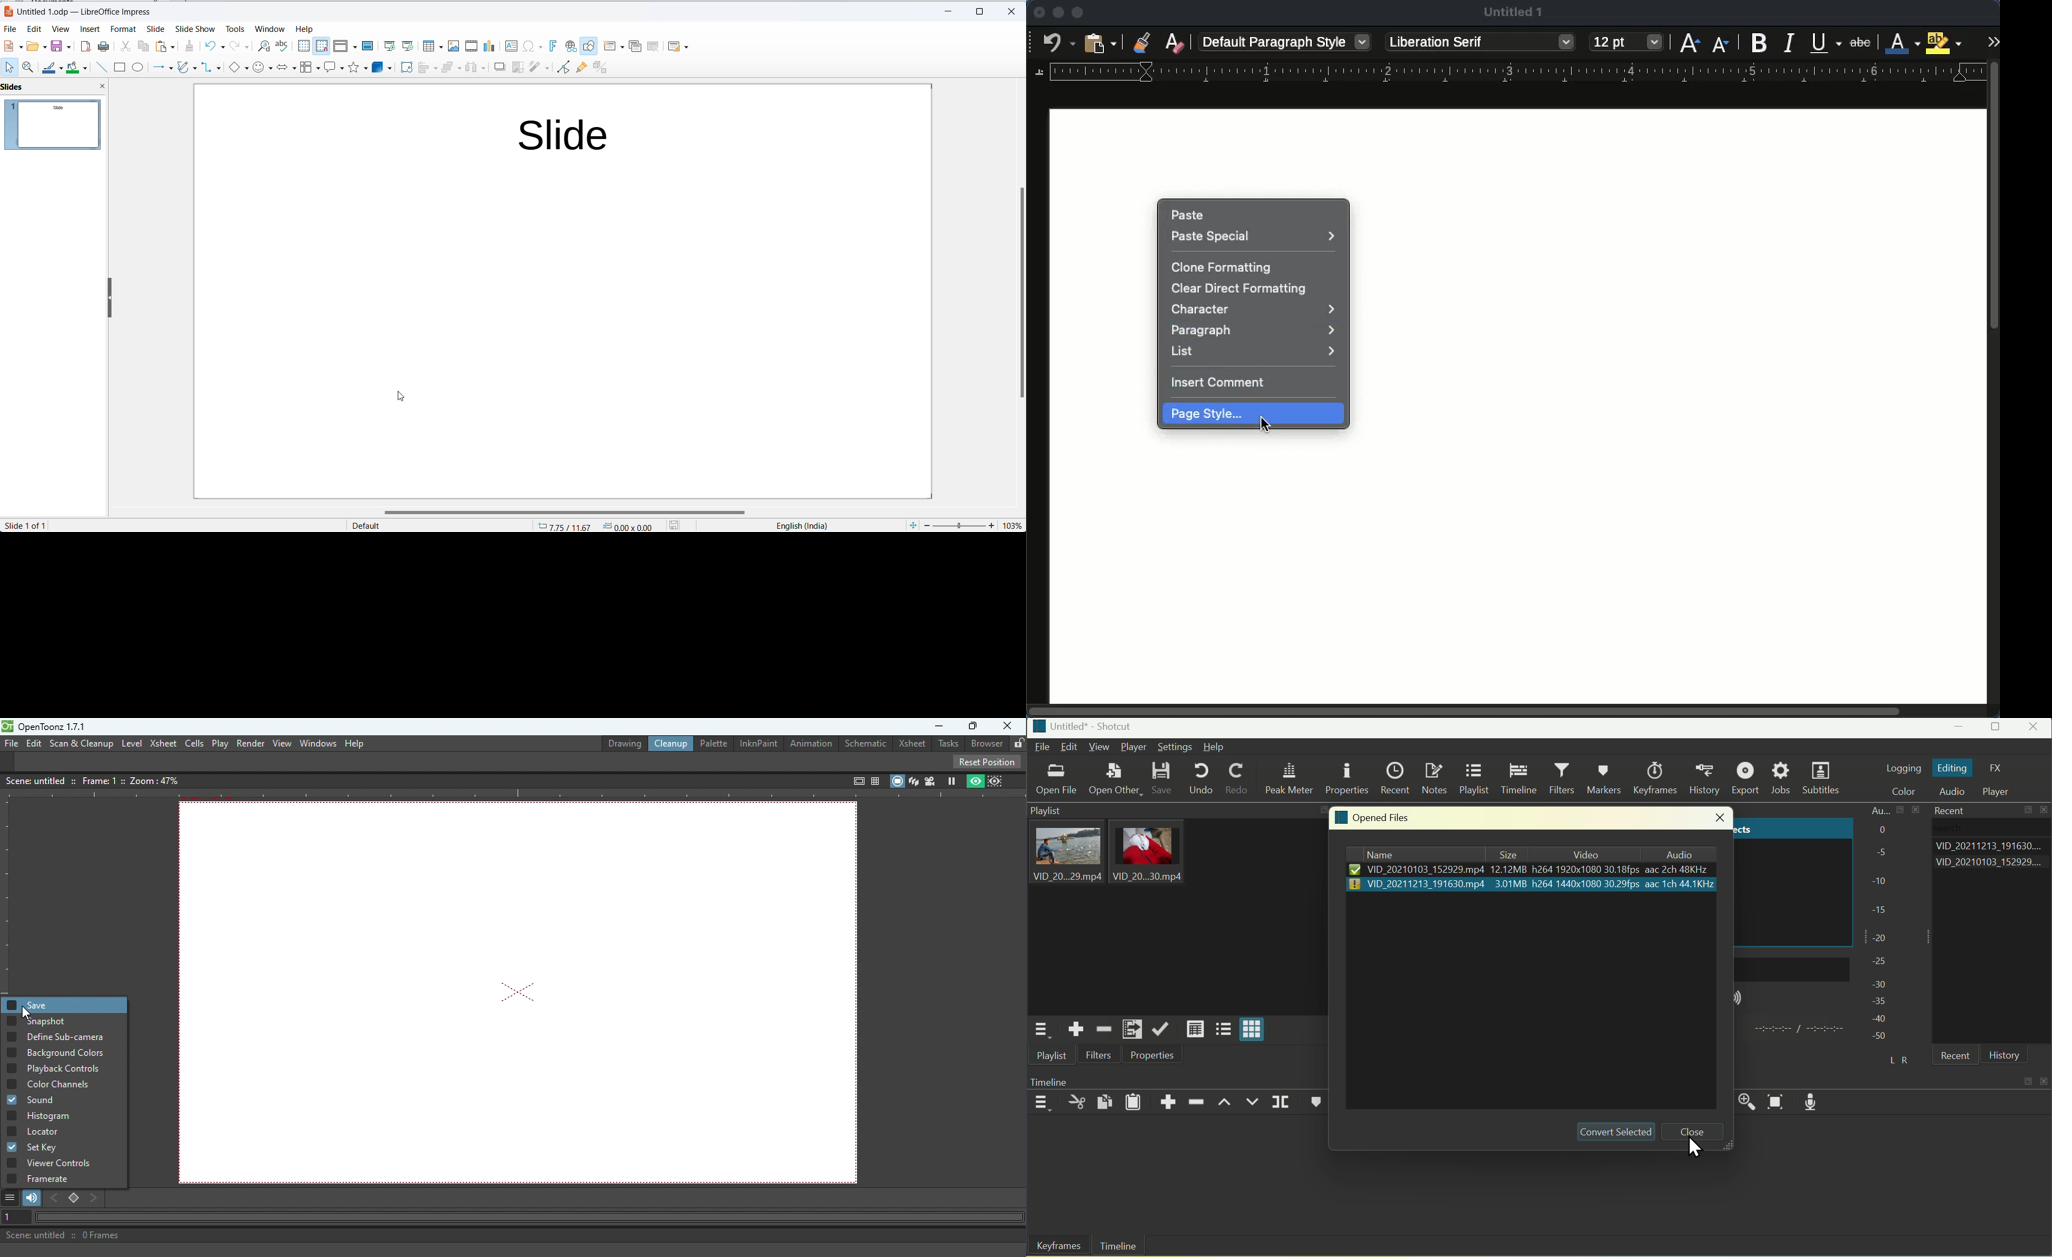 This screenshot has width=2072, height=1260. What do you see at coordinates (912, 744) in the screenshot?
I see `Xsheet` at bounding box center [912, 744].